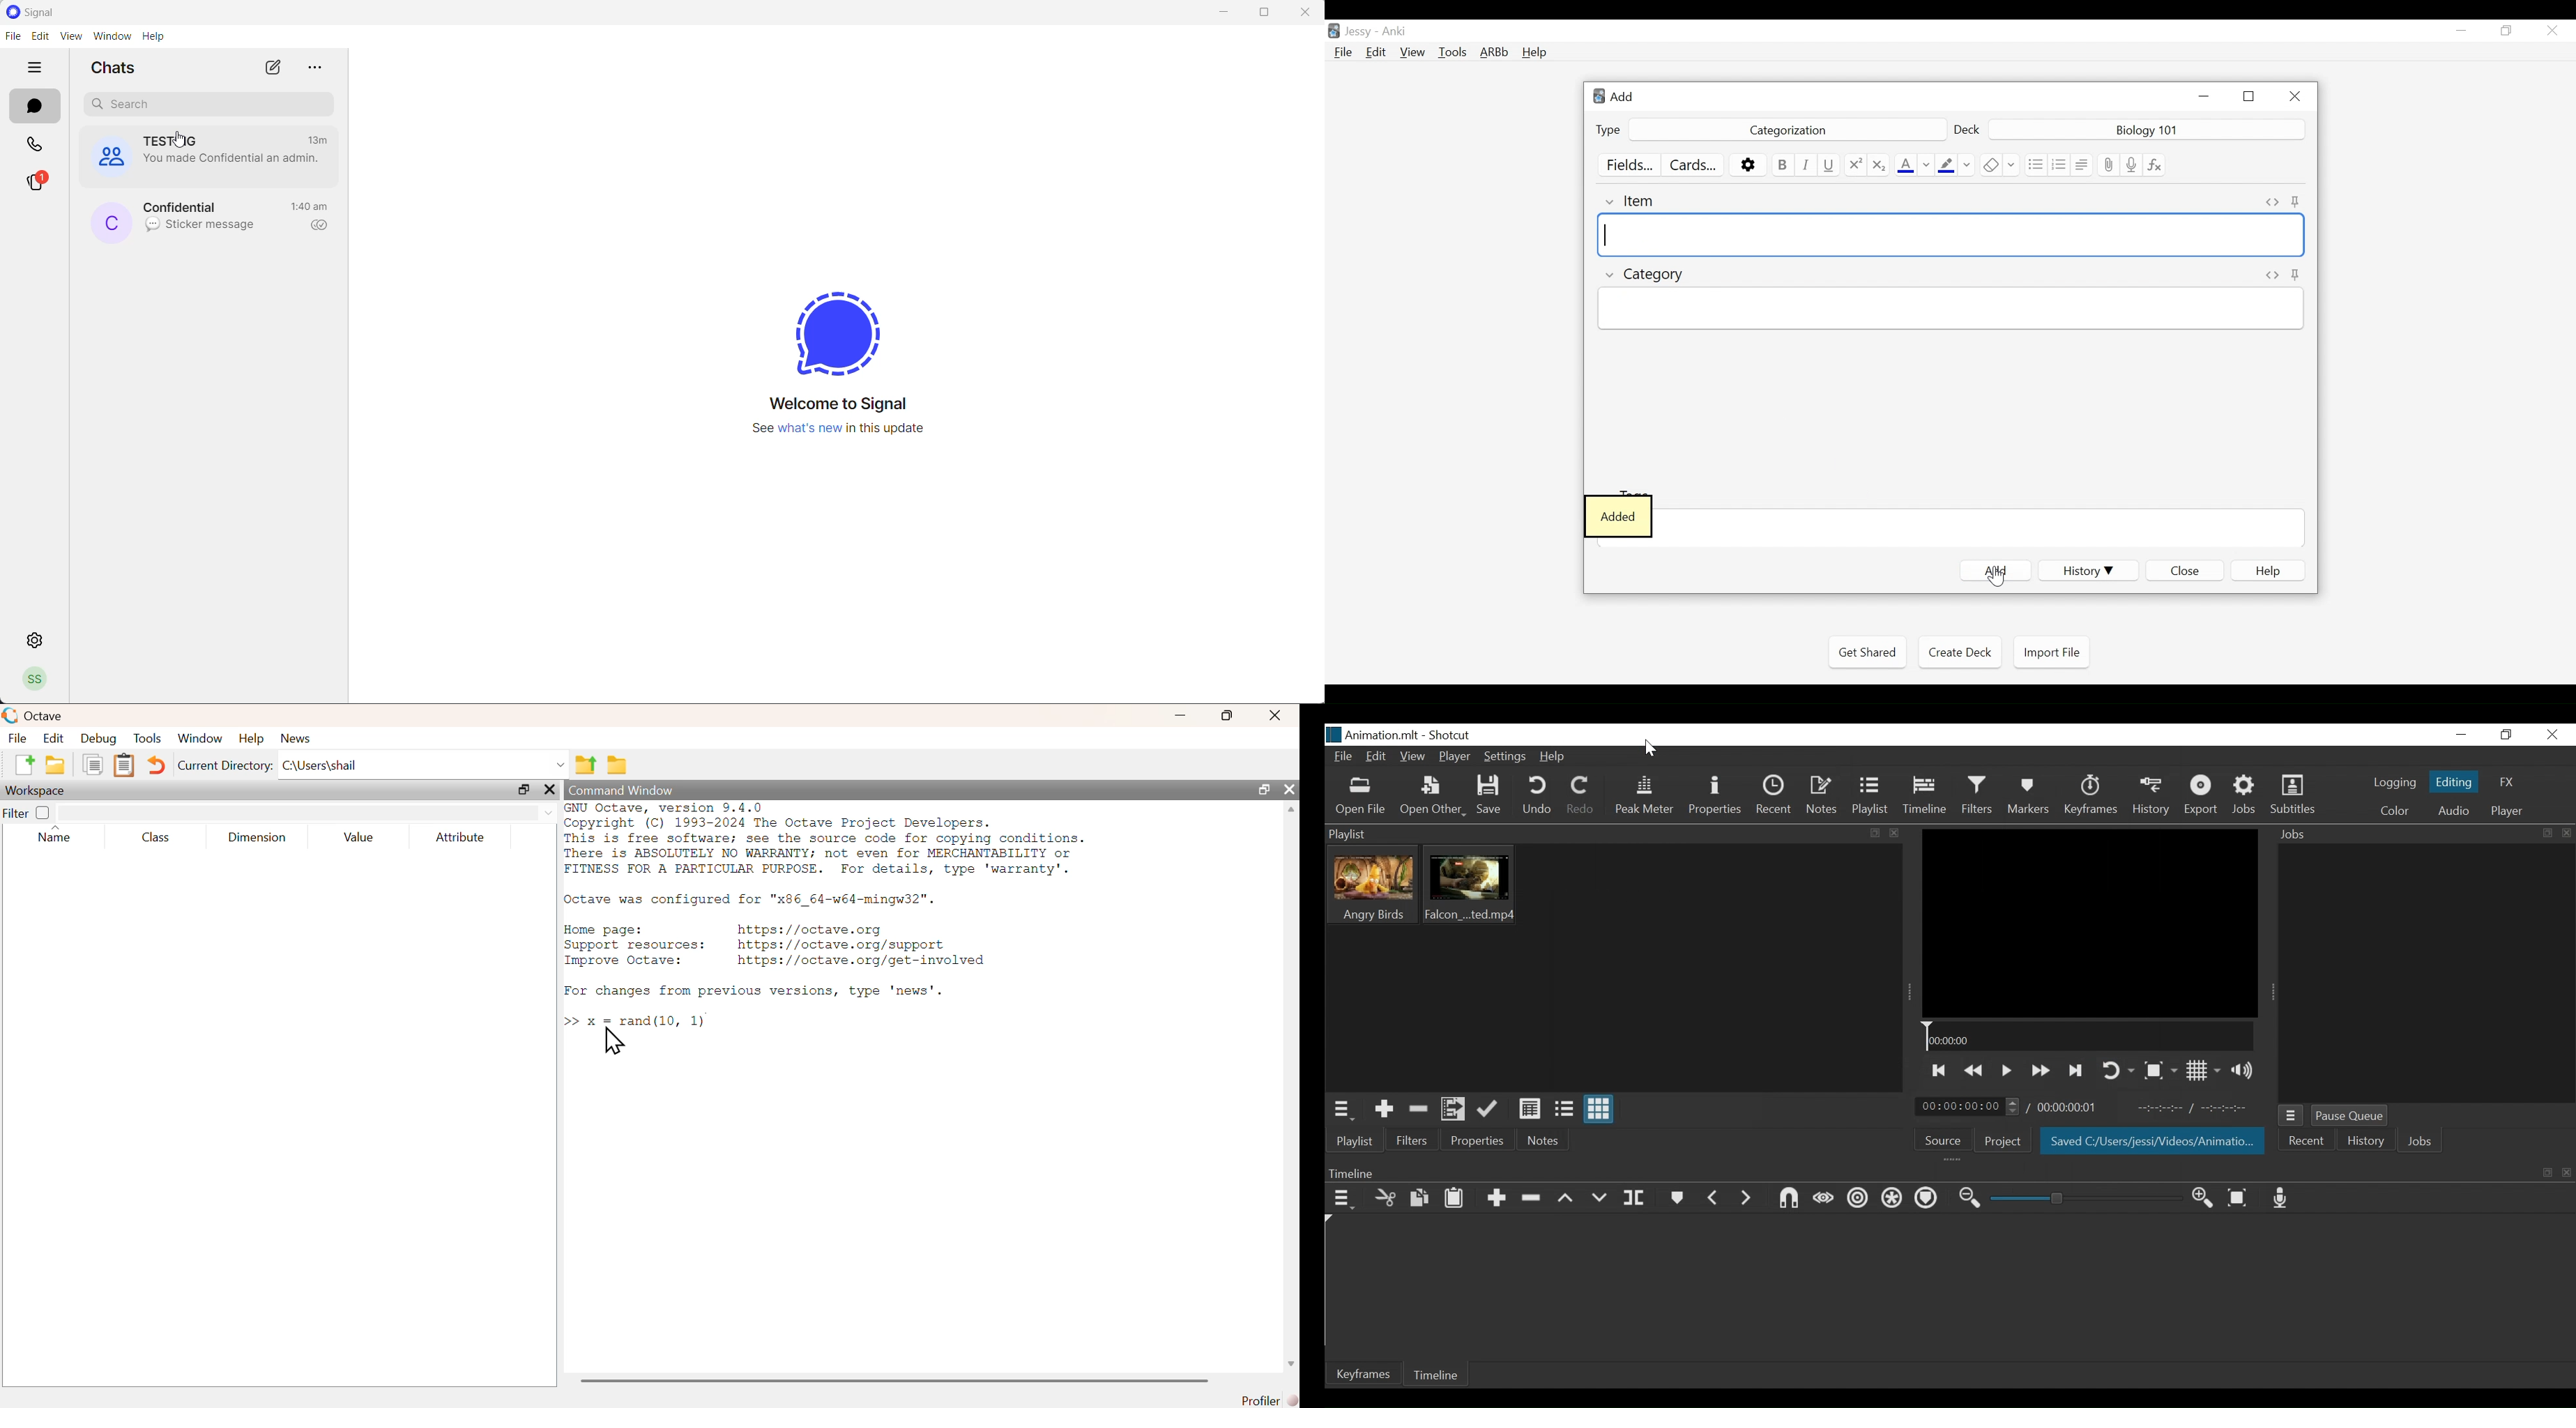  Describe the element at coordinates (2203, 795) in the screenshot. I see `Export` at that location.